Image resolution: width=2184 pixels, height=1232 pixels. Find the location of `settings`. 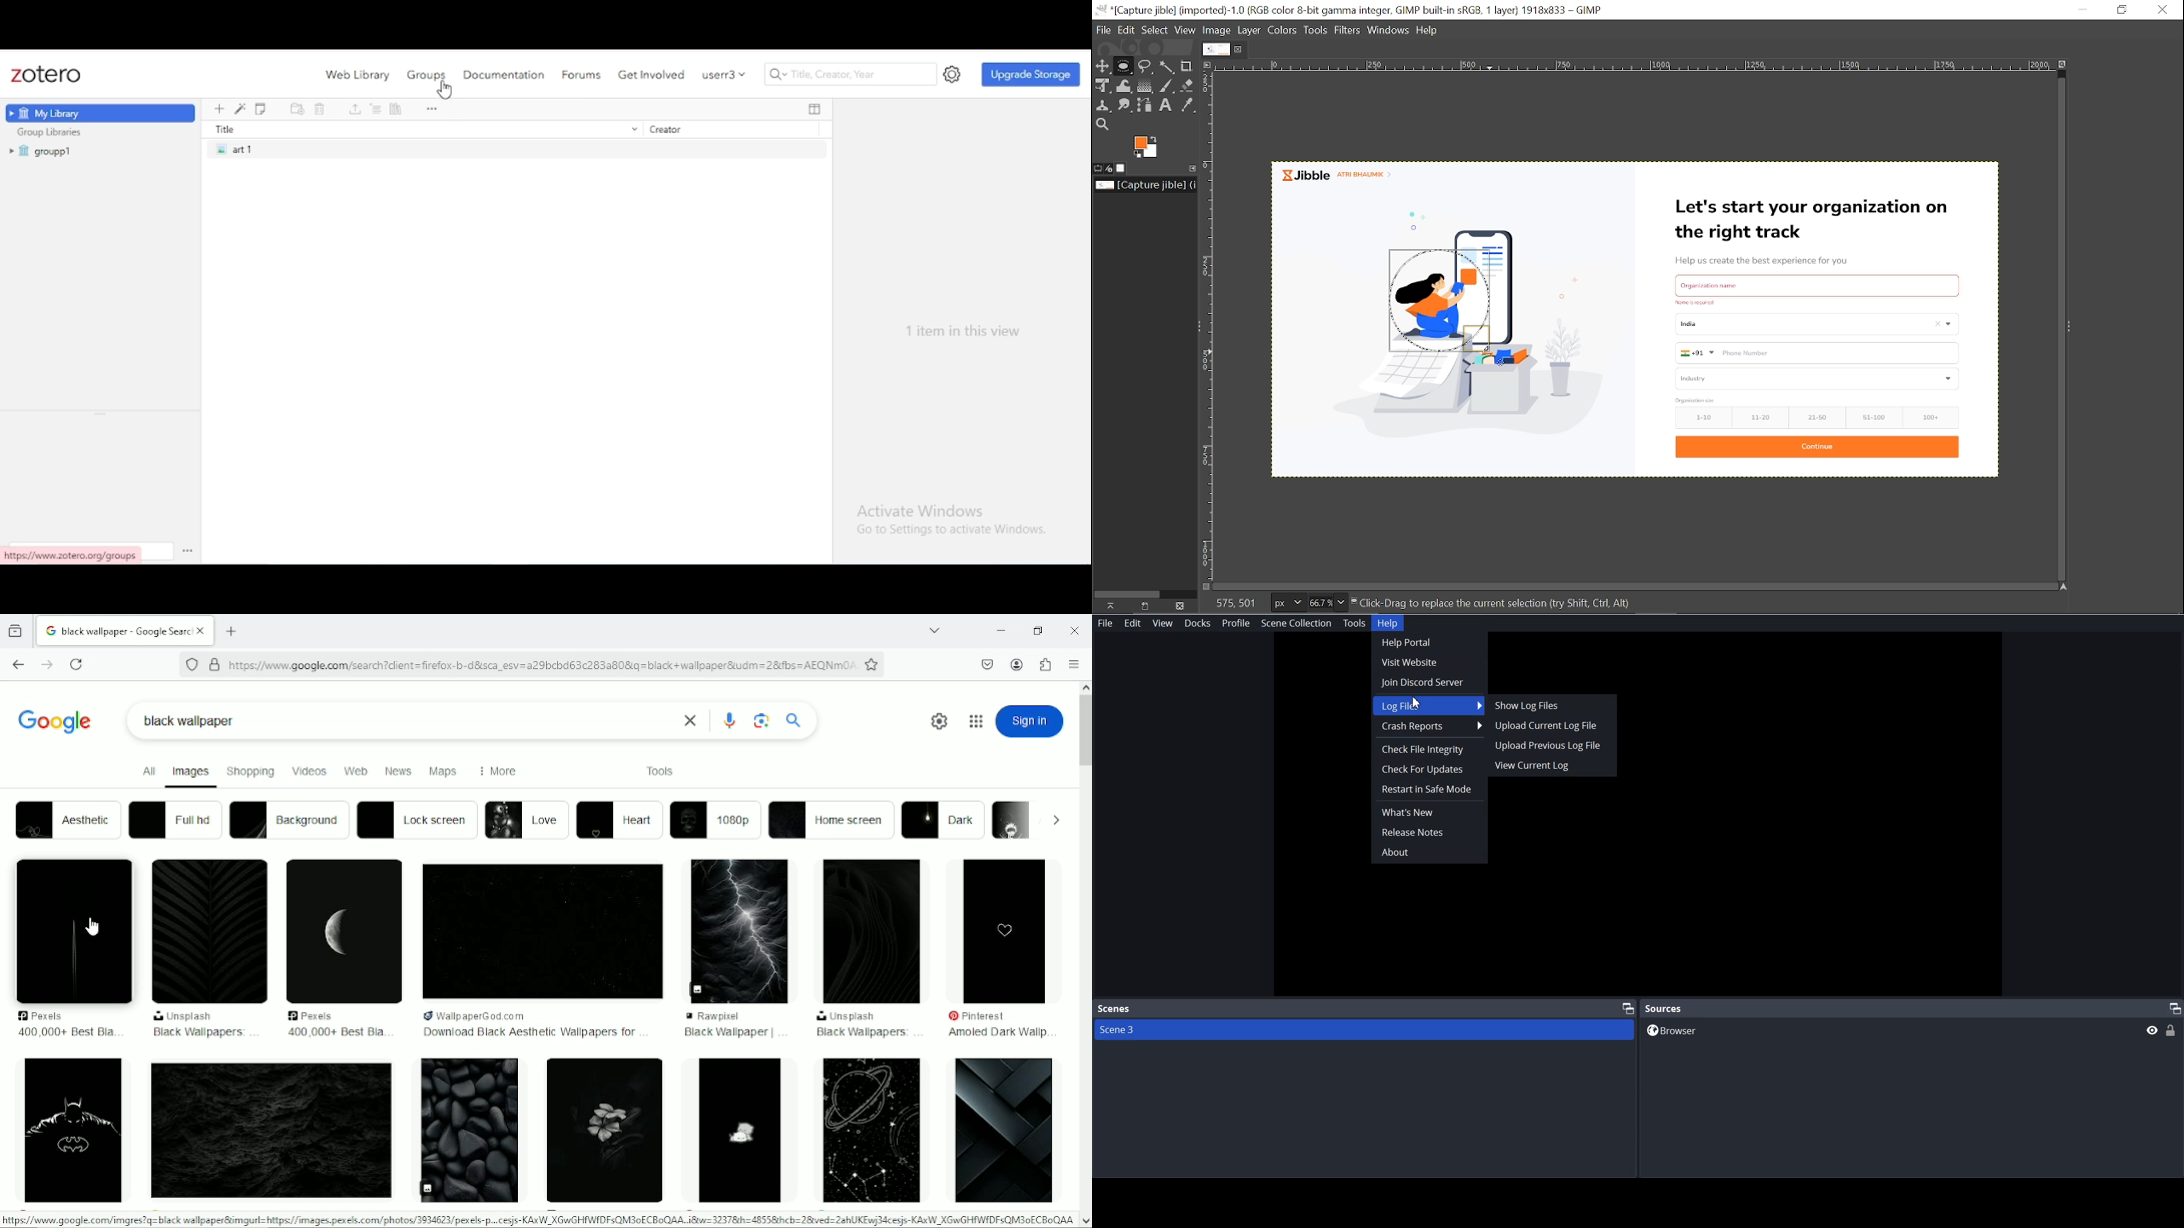

settings is located at coordinates (953, 75).